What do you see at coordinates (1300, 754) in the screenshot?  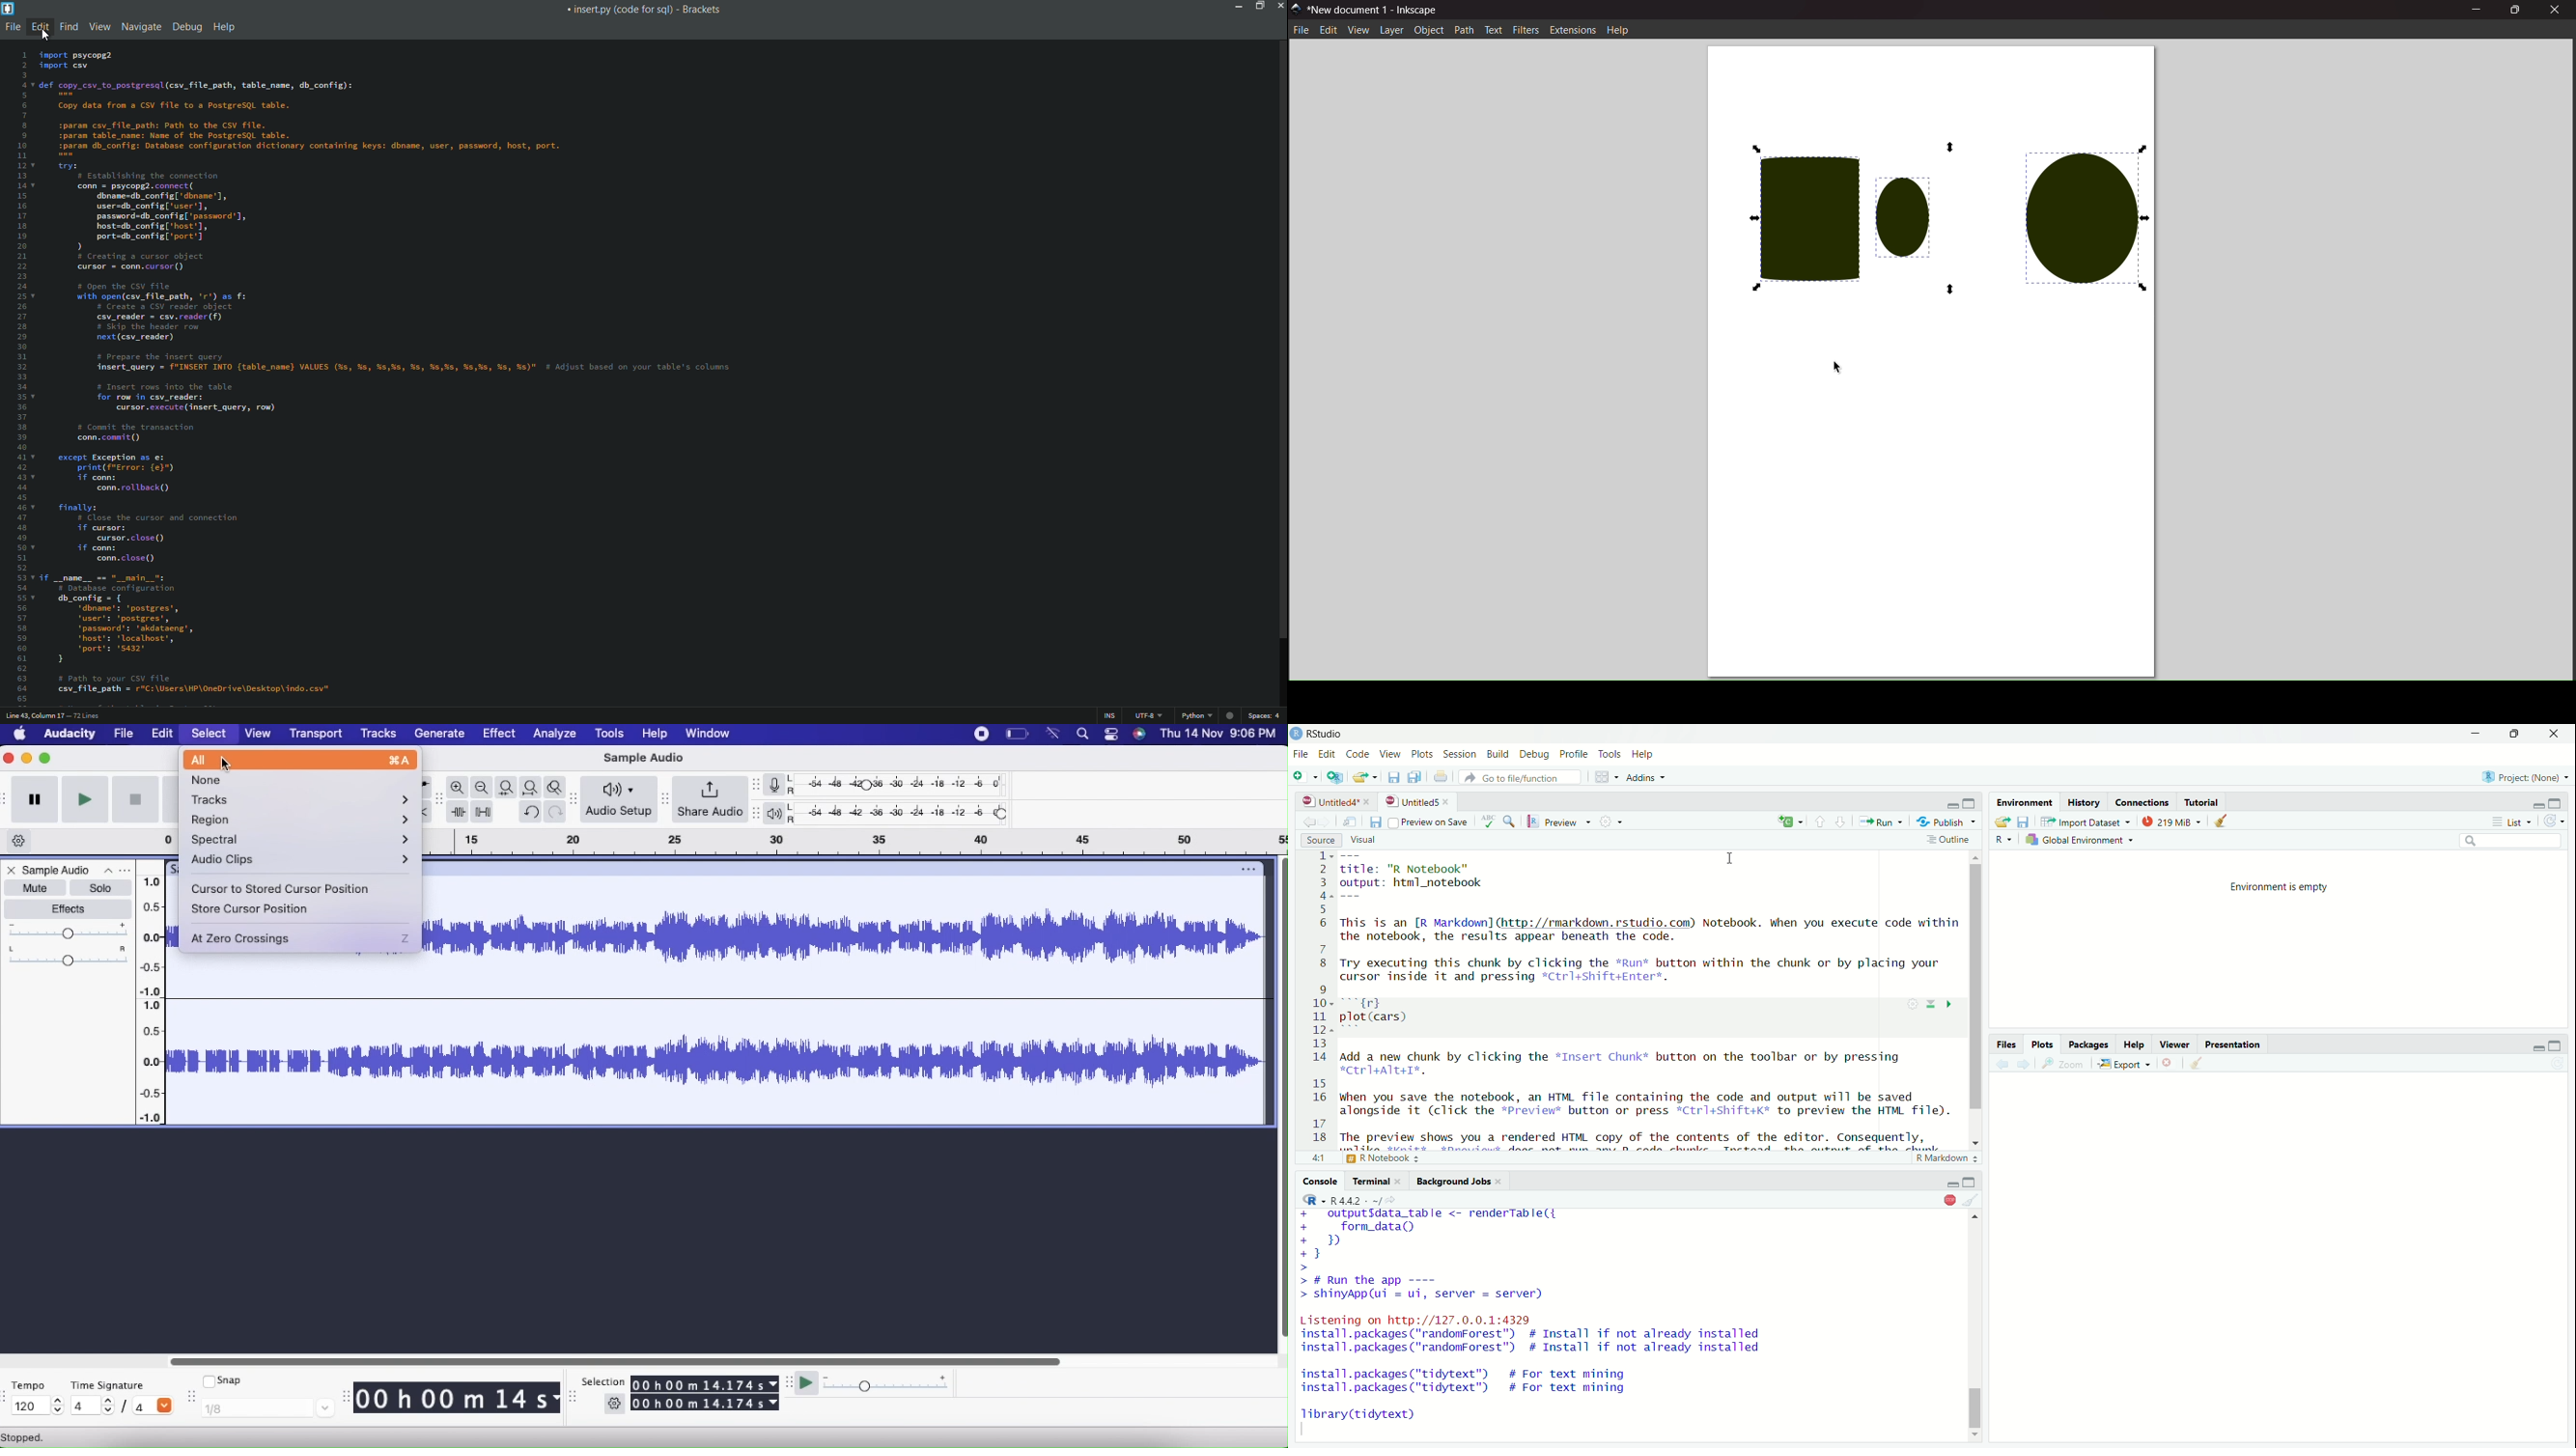 I see `File` at bounding box center [1300, 754].